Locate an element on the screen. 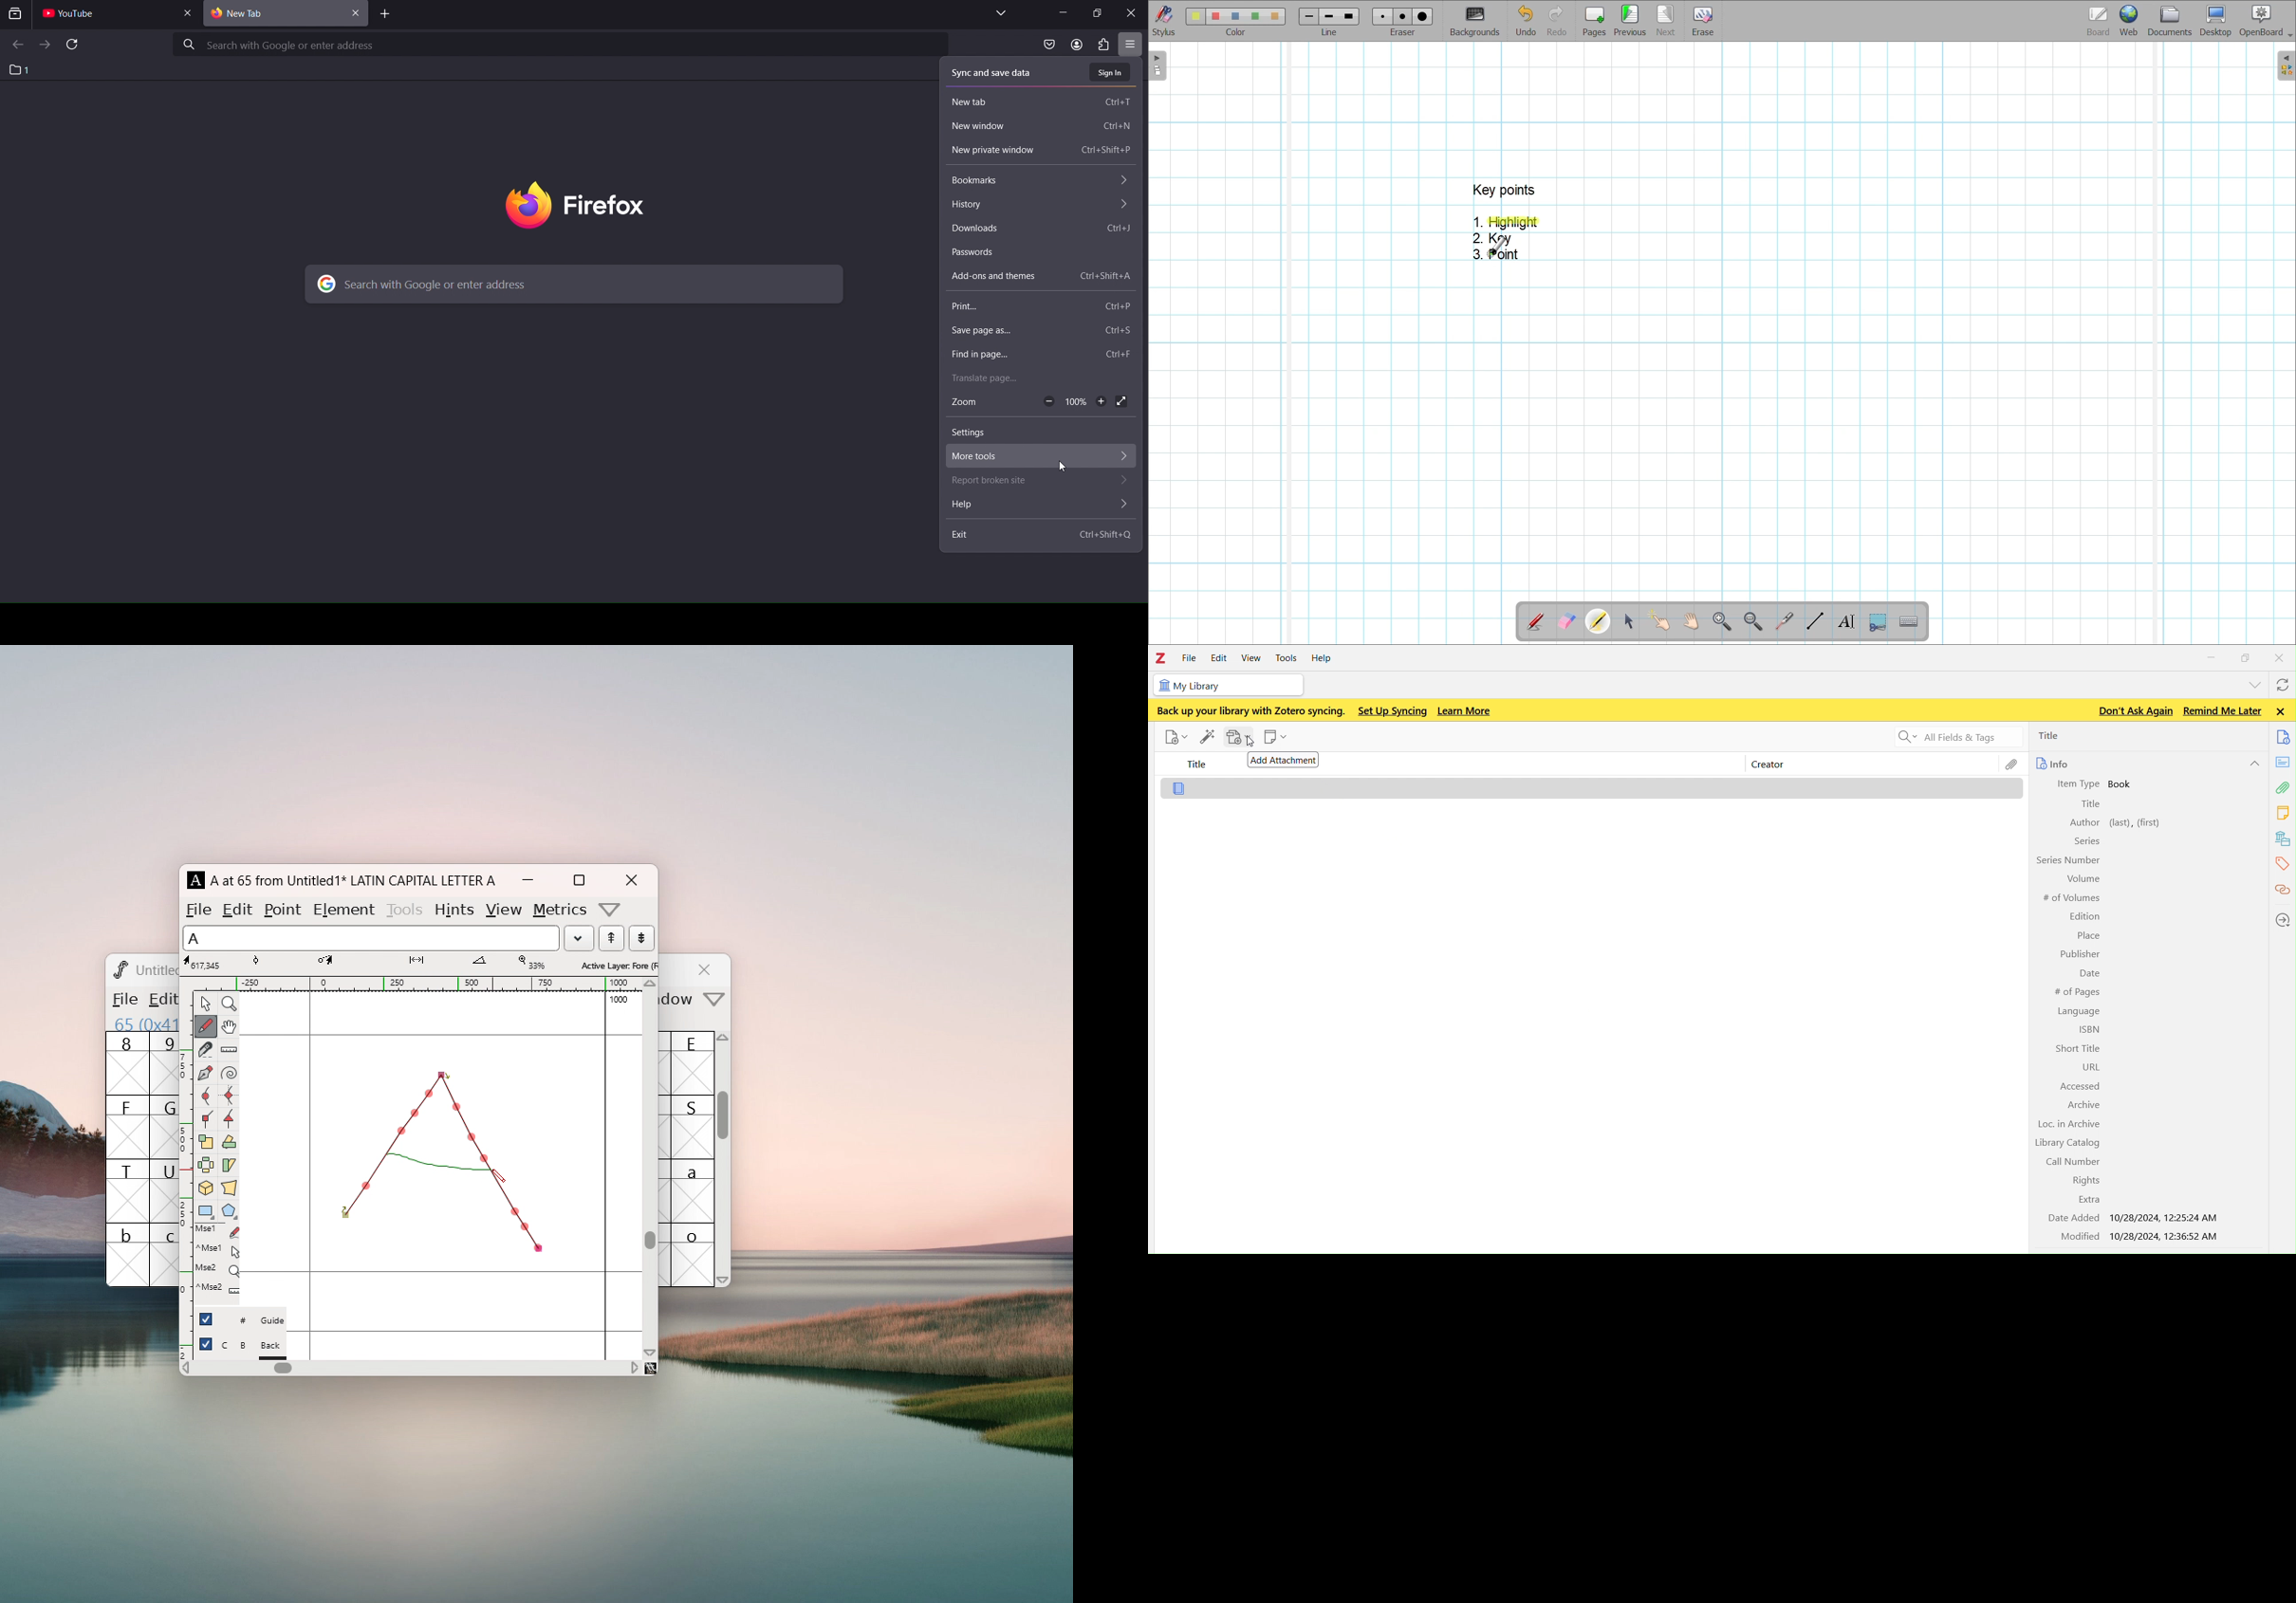  new item is located at coordinates (1173, 736).